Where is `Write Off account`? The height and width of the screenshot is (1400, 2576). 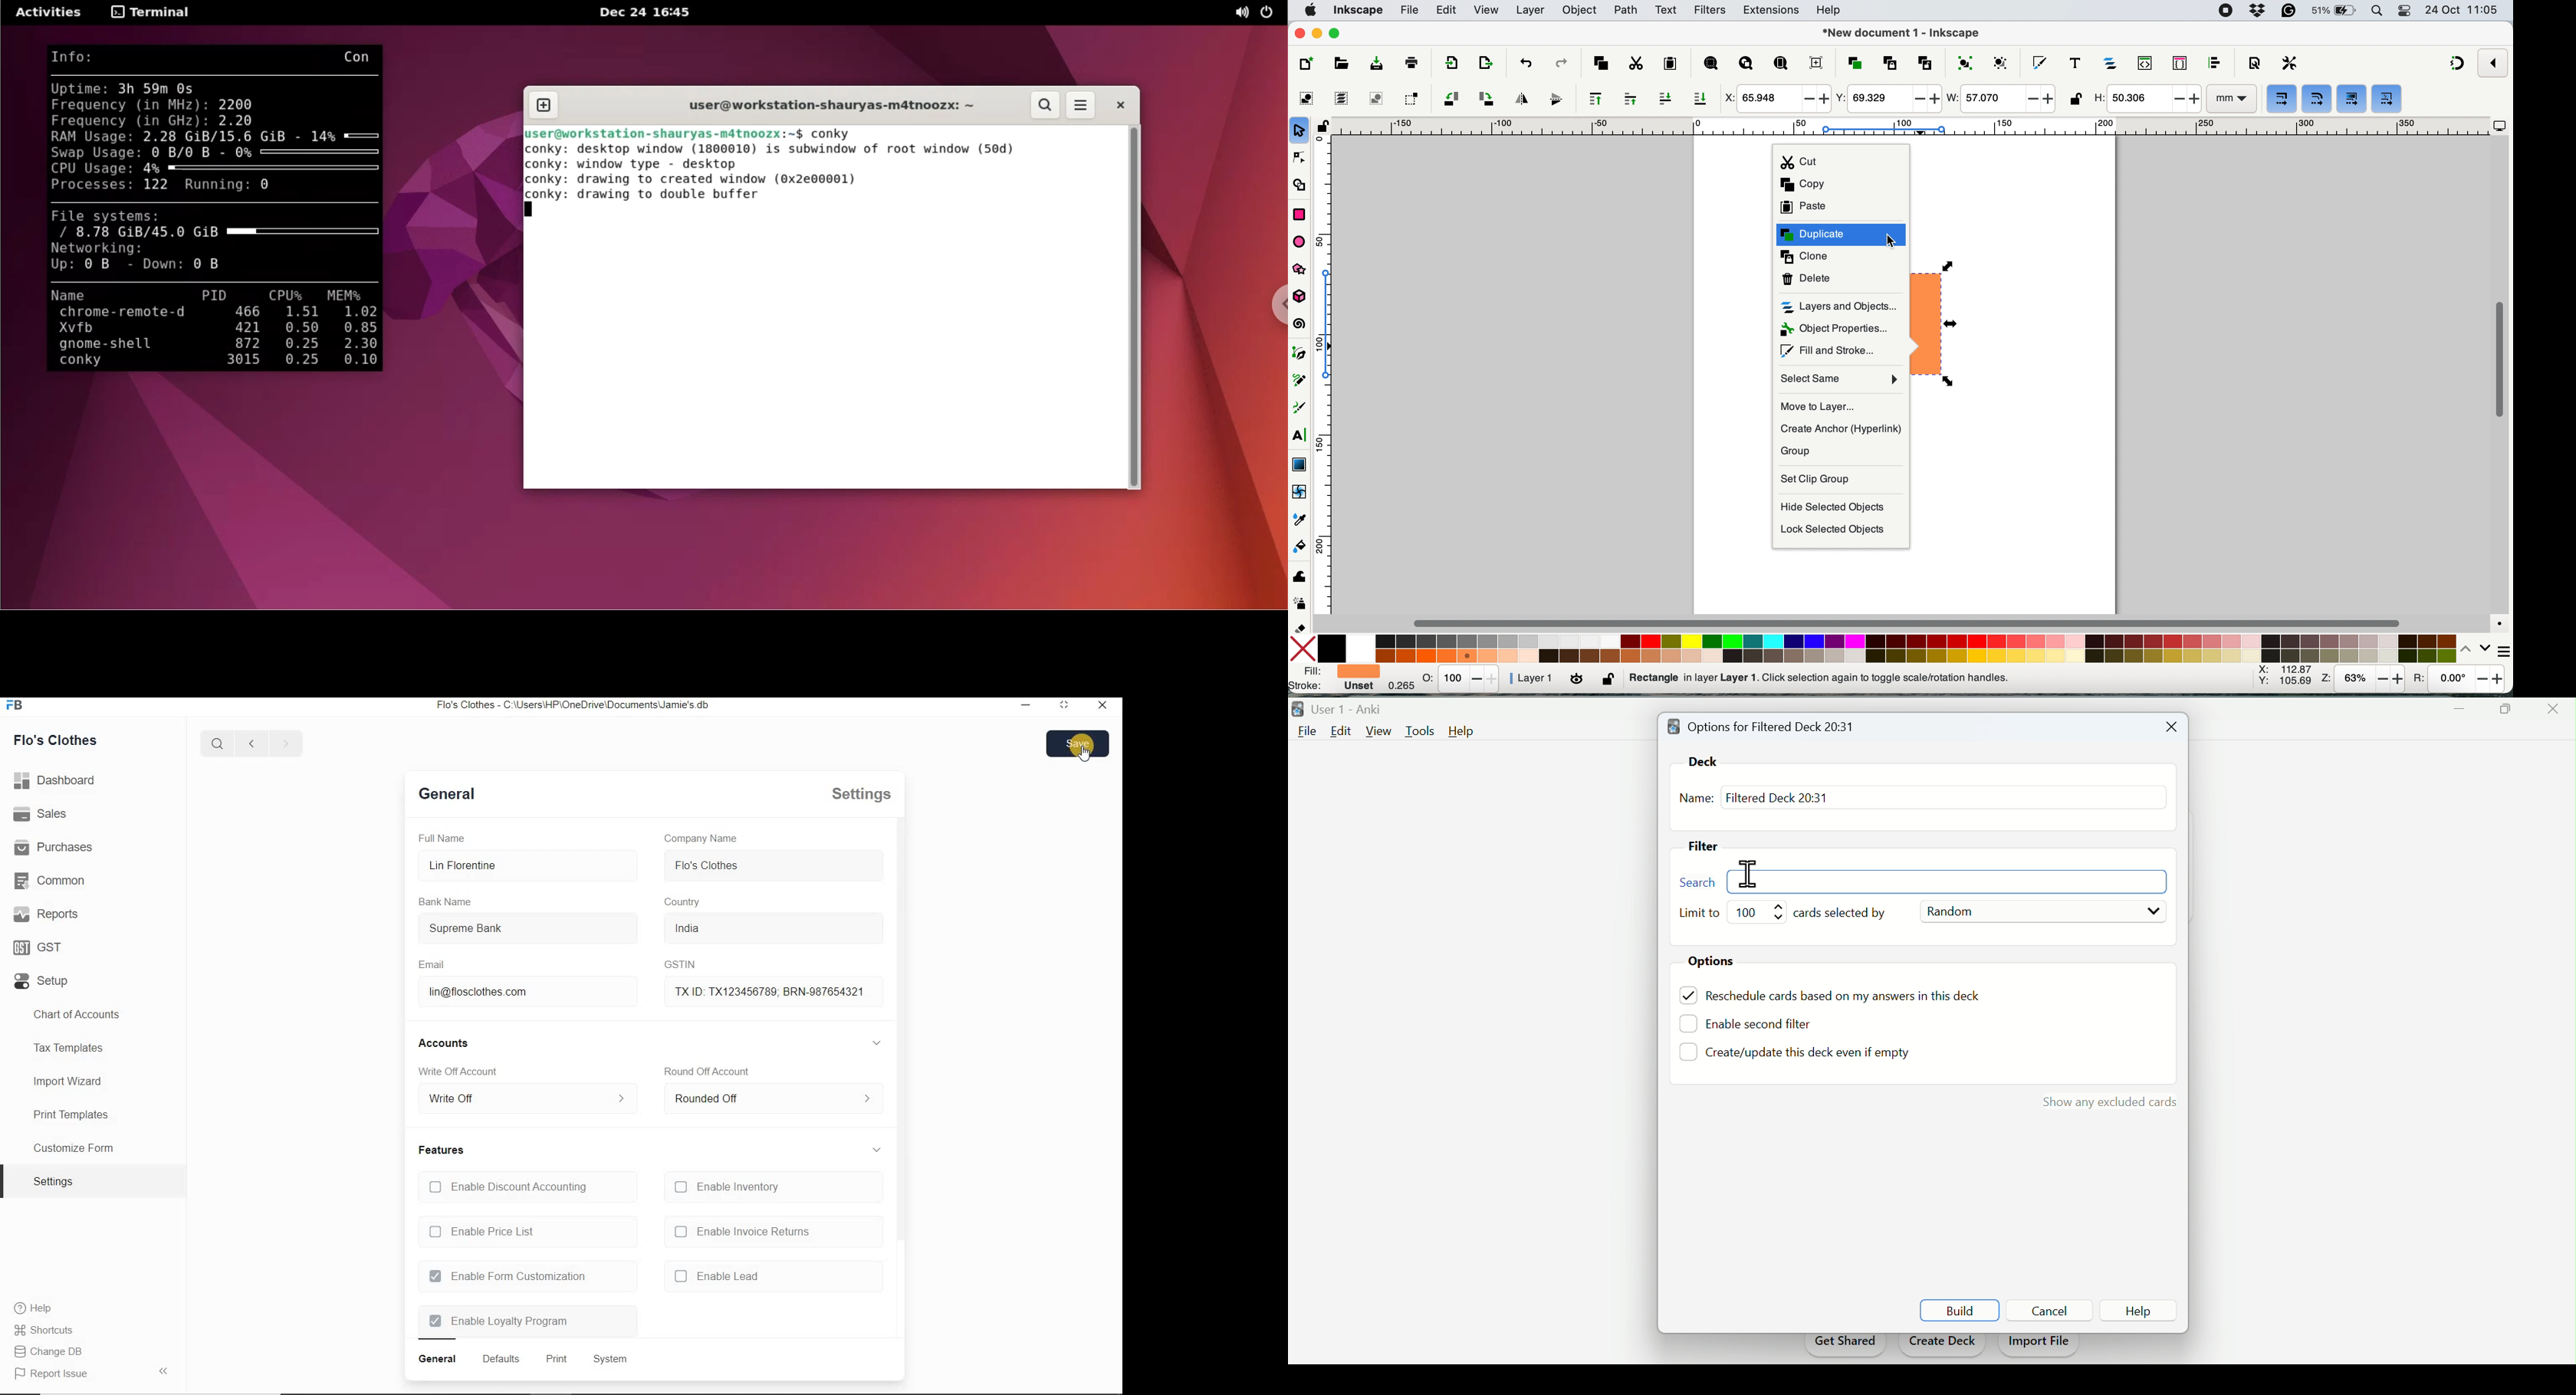
Write Off account is located at coordinates (462, 1073).